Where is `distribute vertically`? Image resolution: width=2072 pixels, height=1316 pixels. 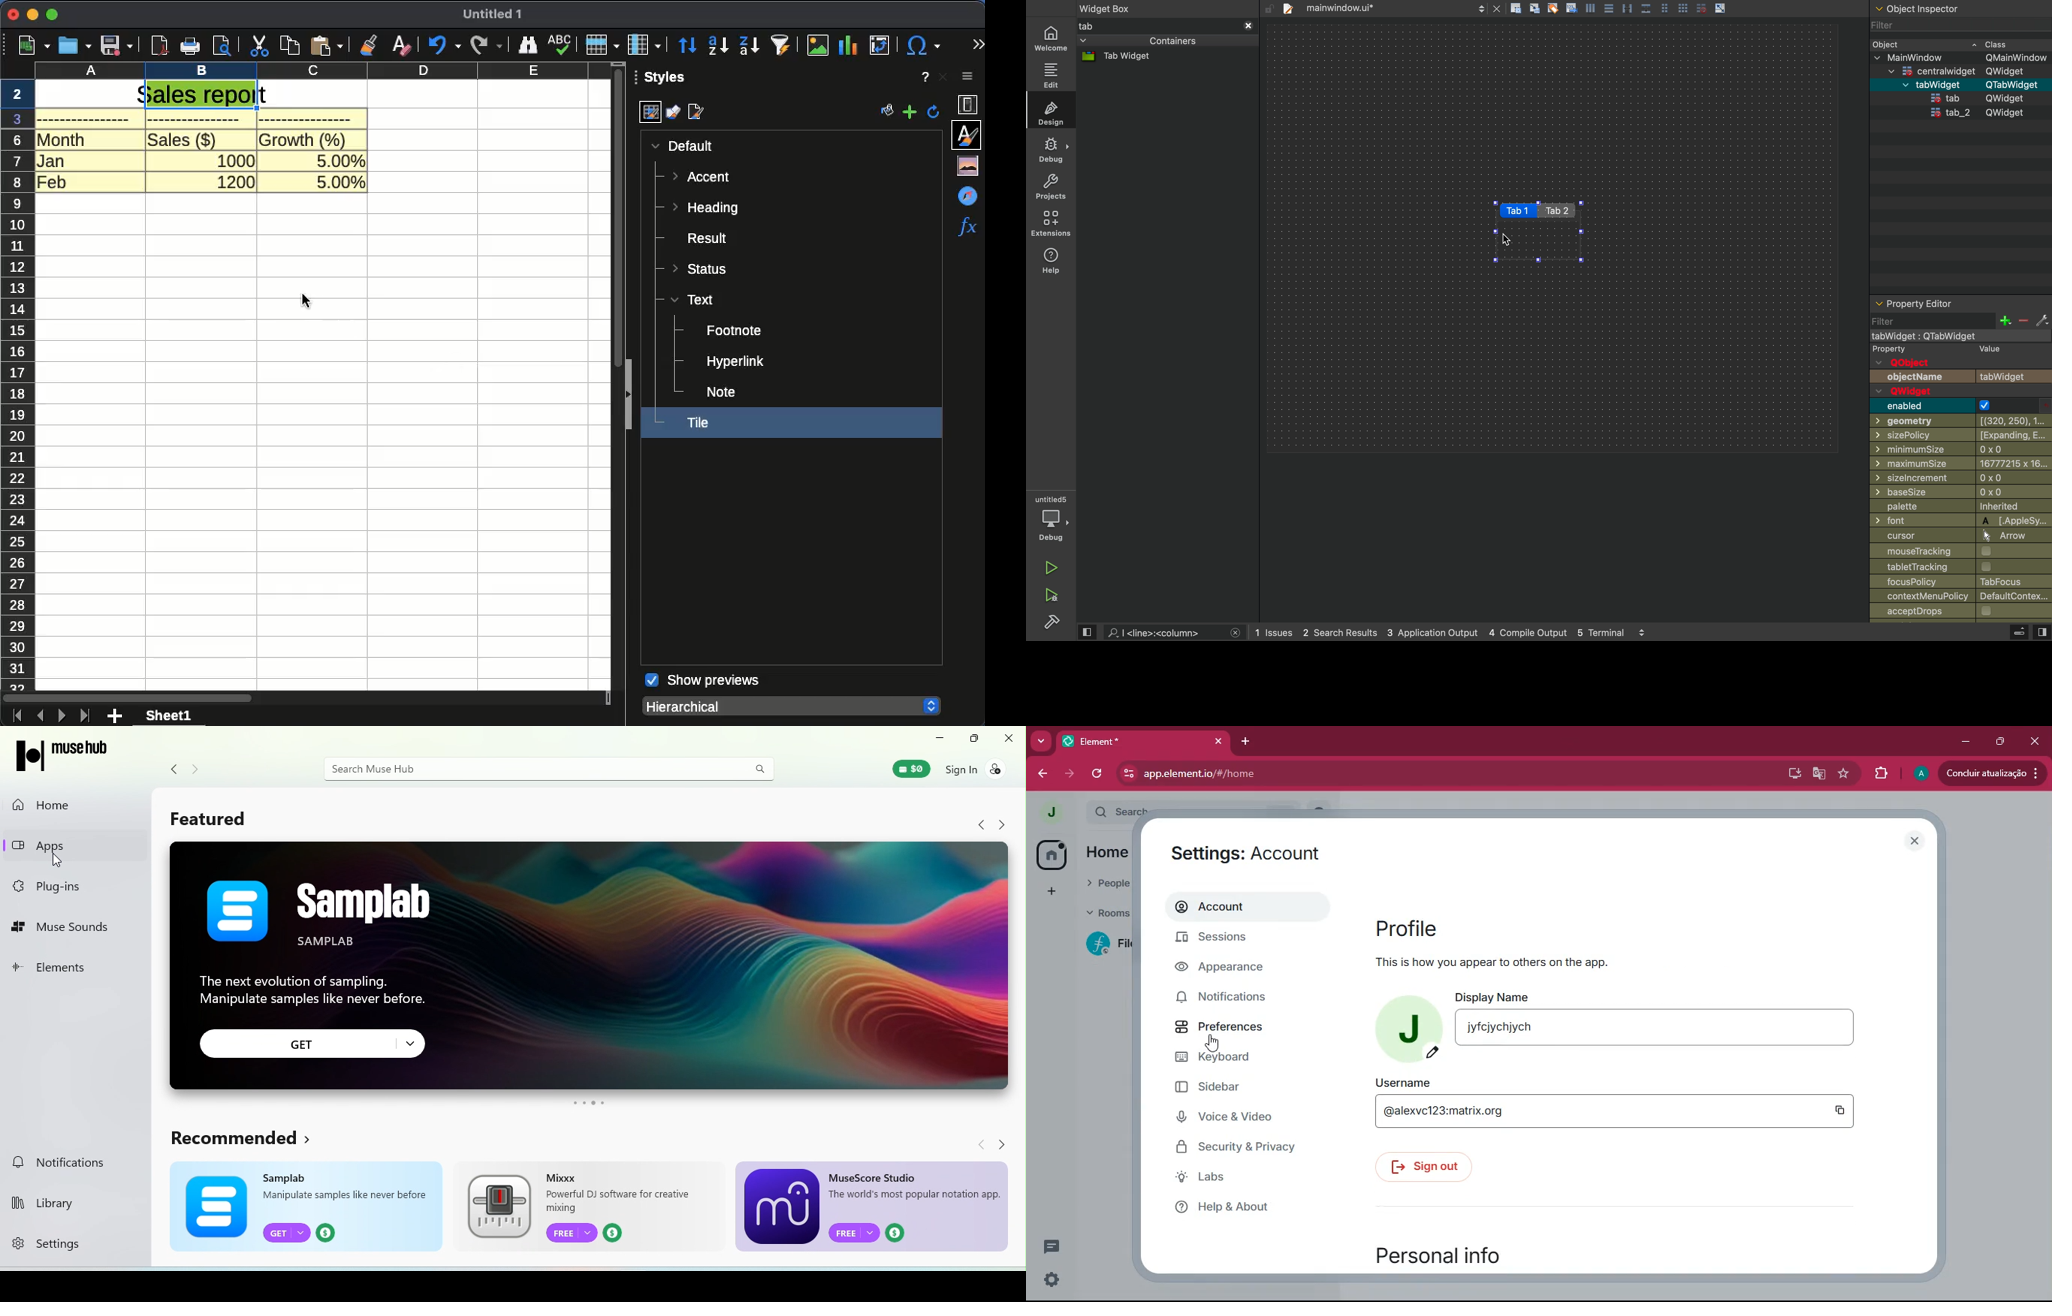
distribute vertically is located at coordinates (1647, 8).